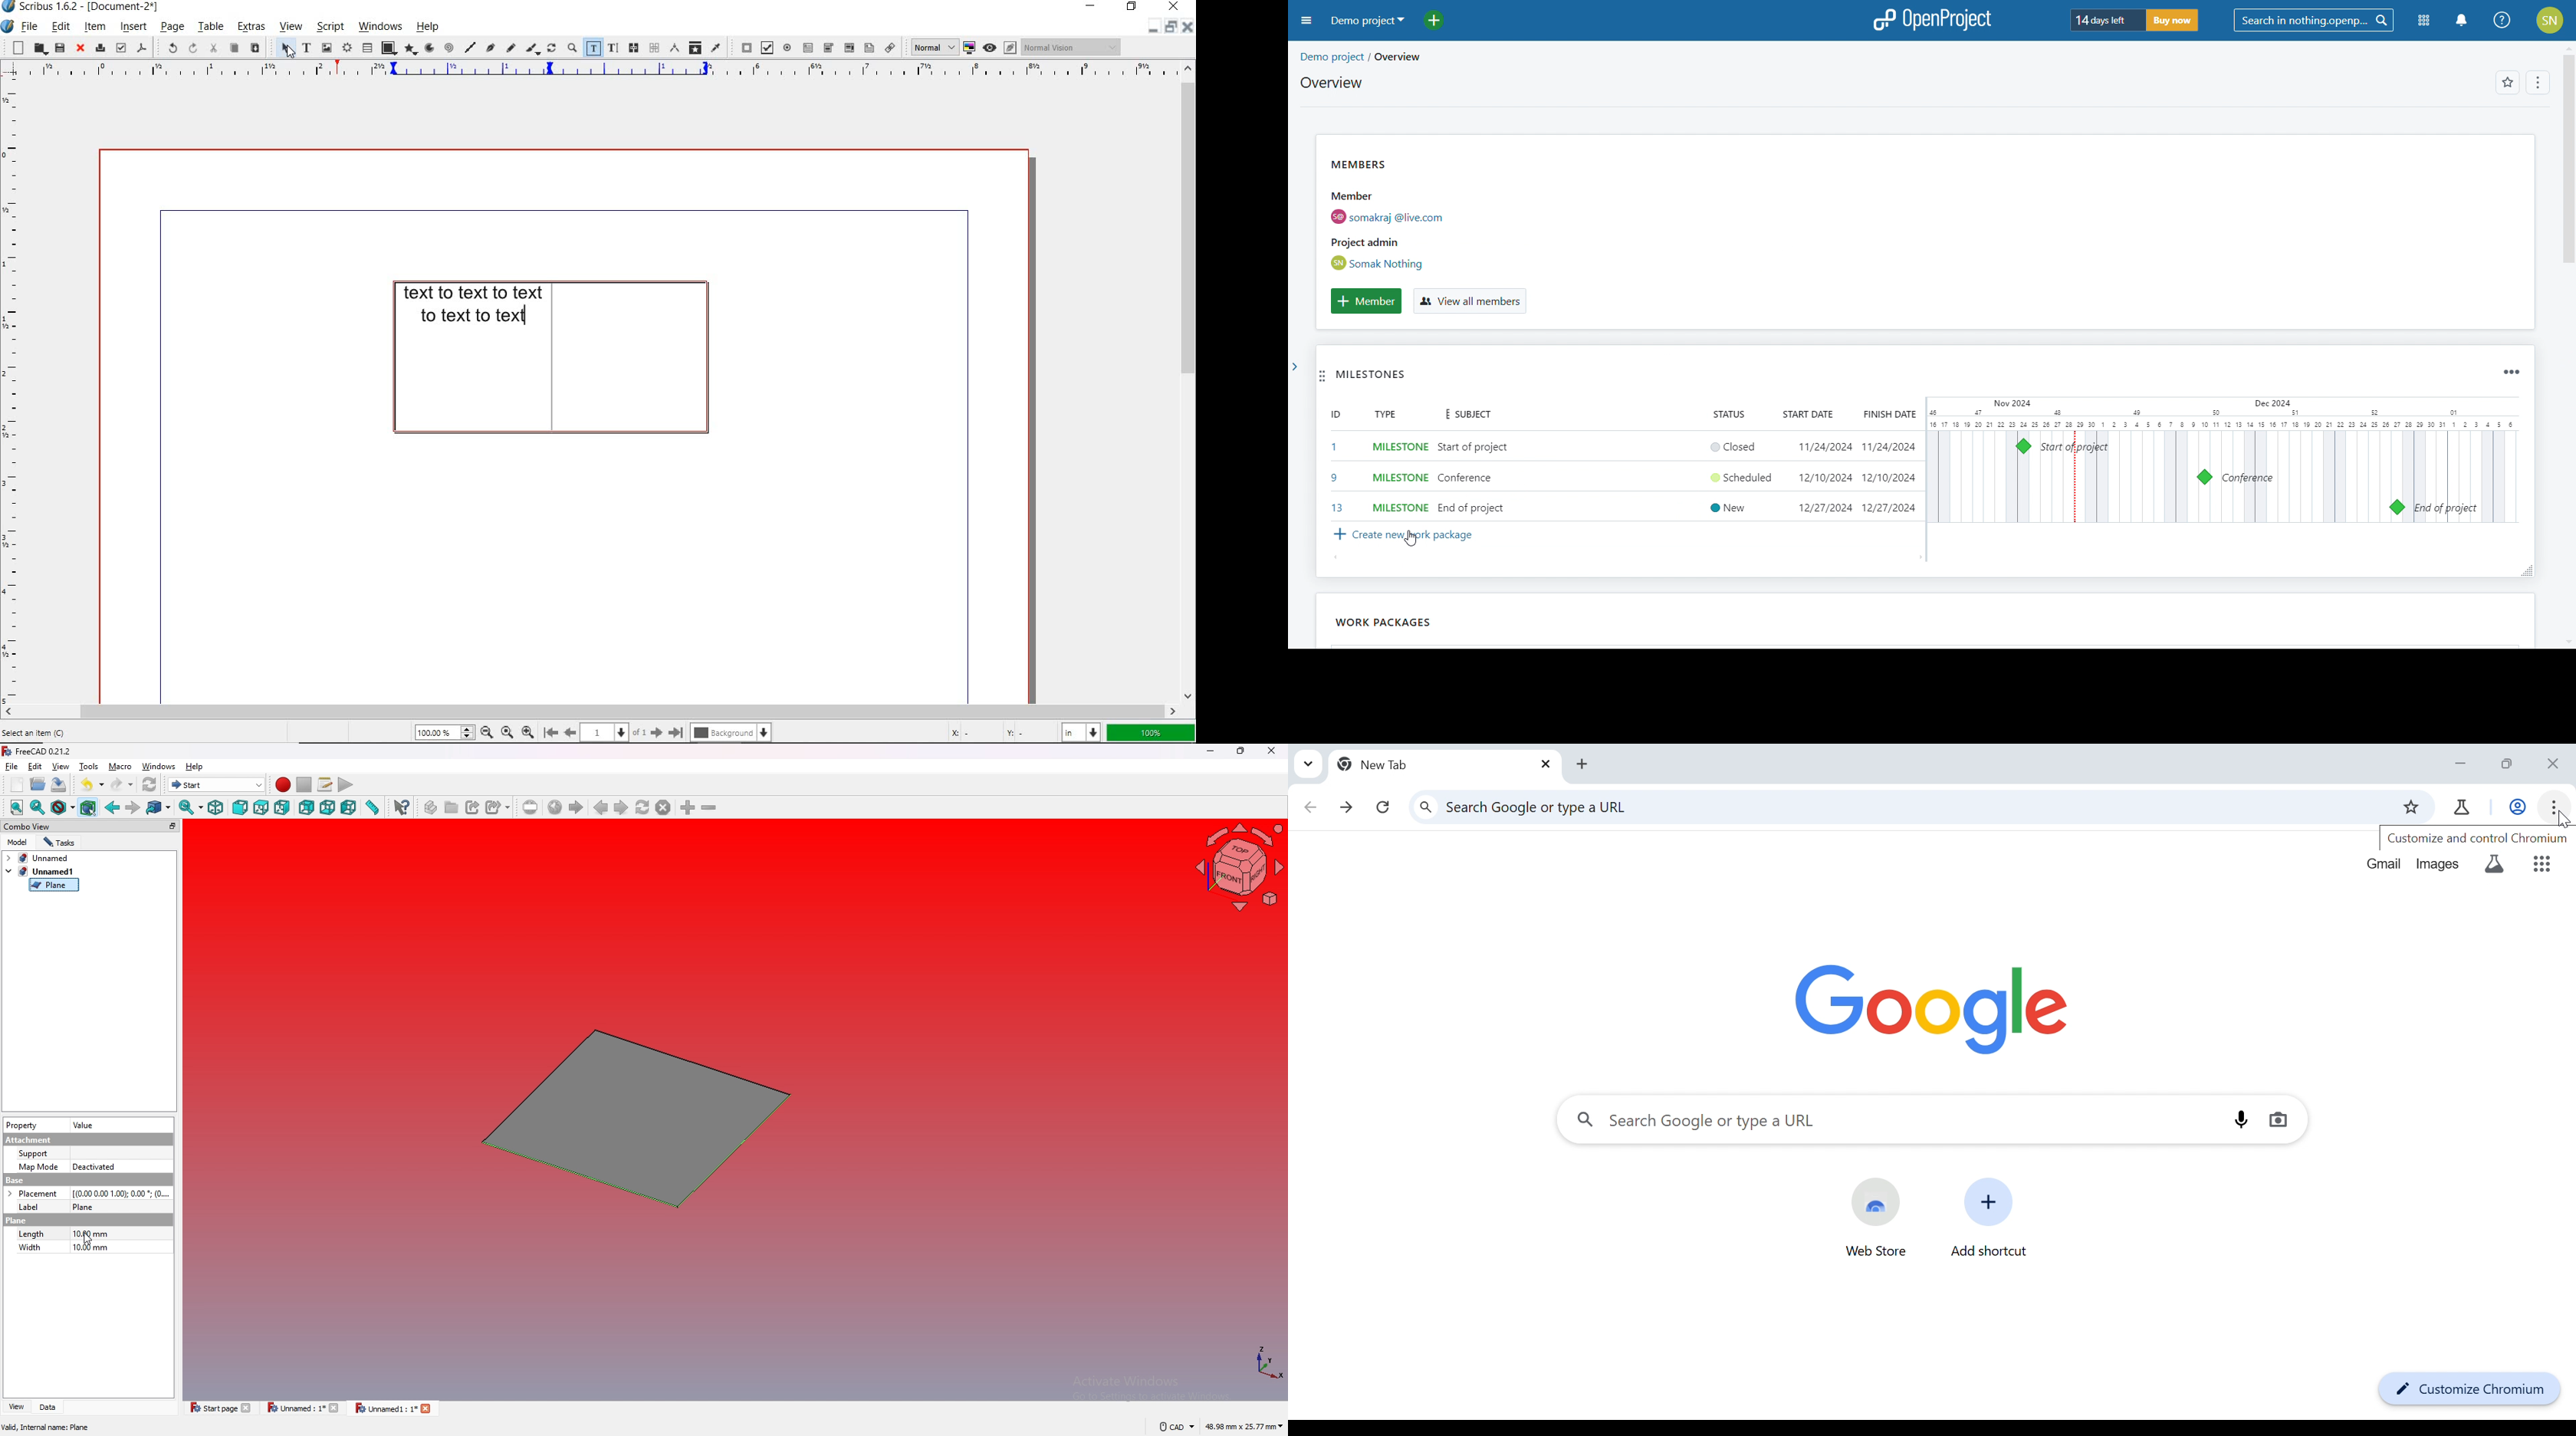 The image size is (2576, 1456). What do you see at coordinates (290, 26) in the screenshot?
I see `view` at bounding box center [290, 26].